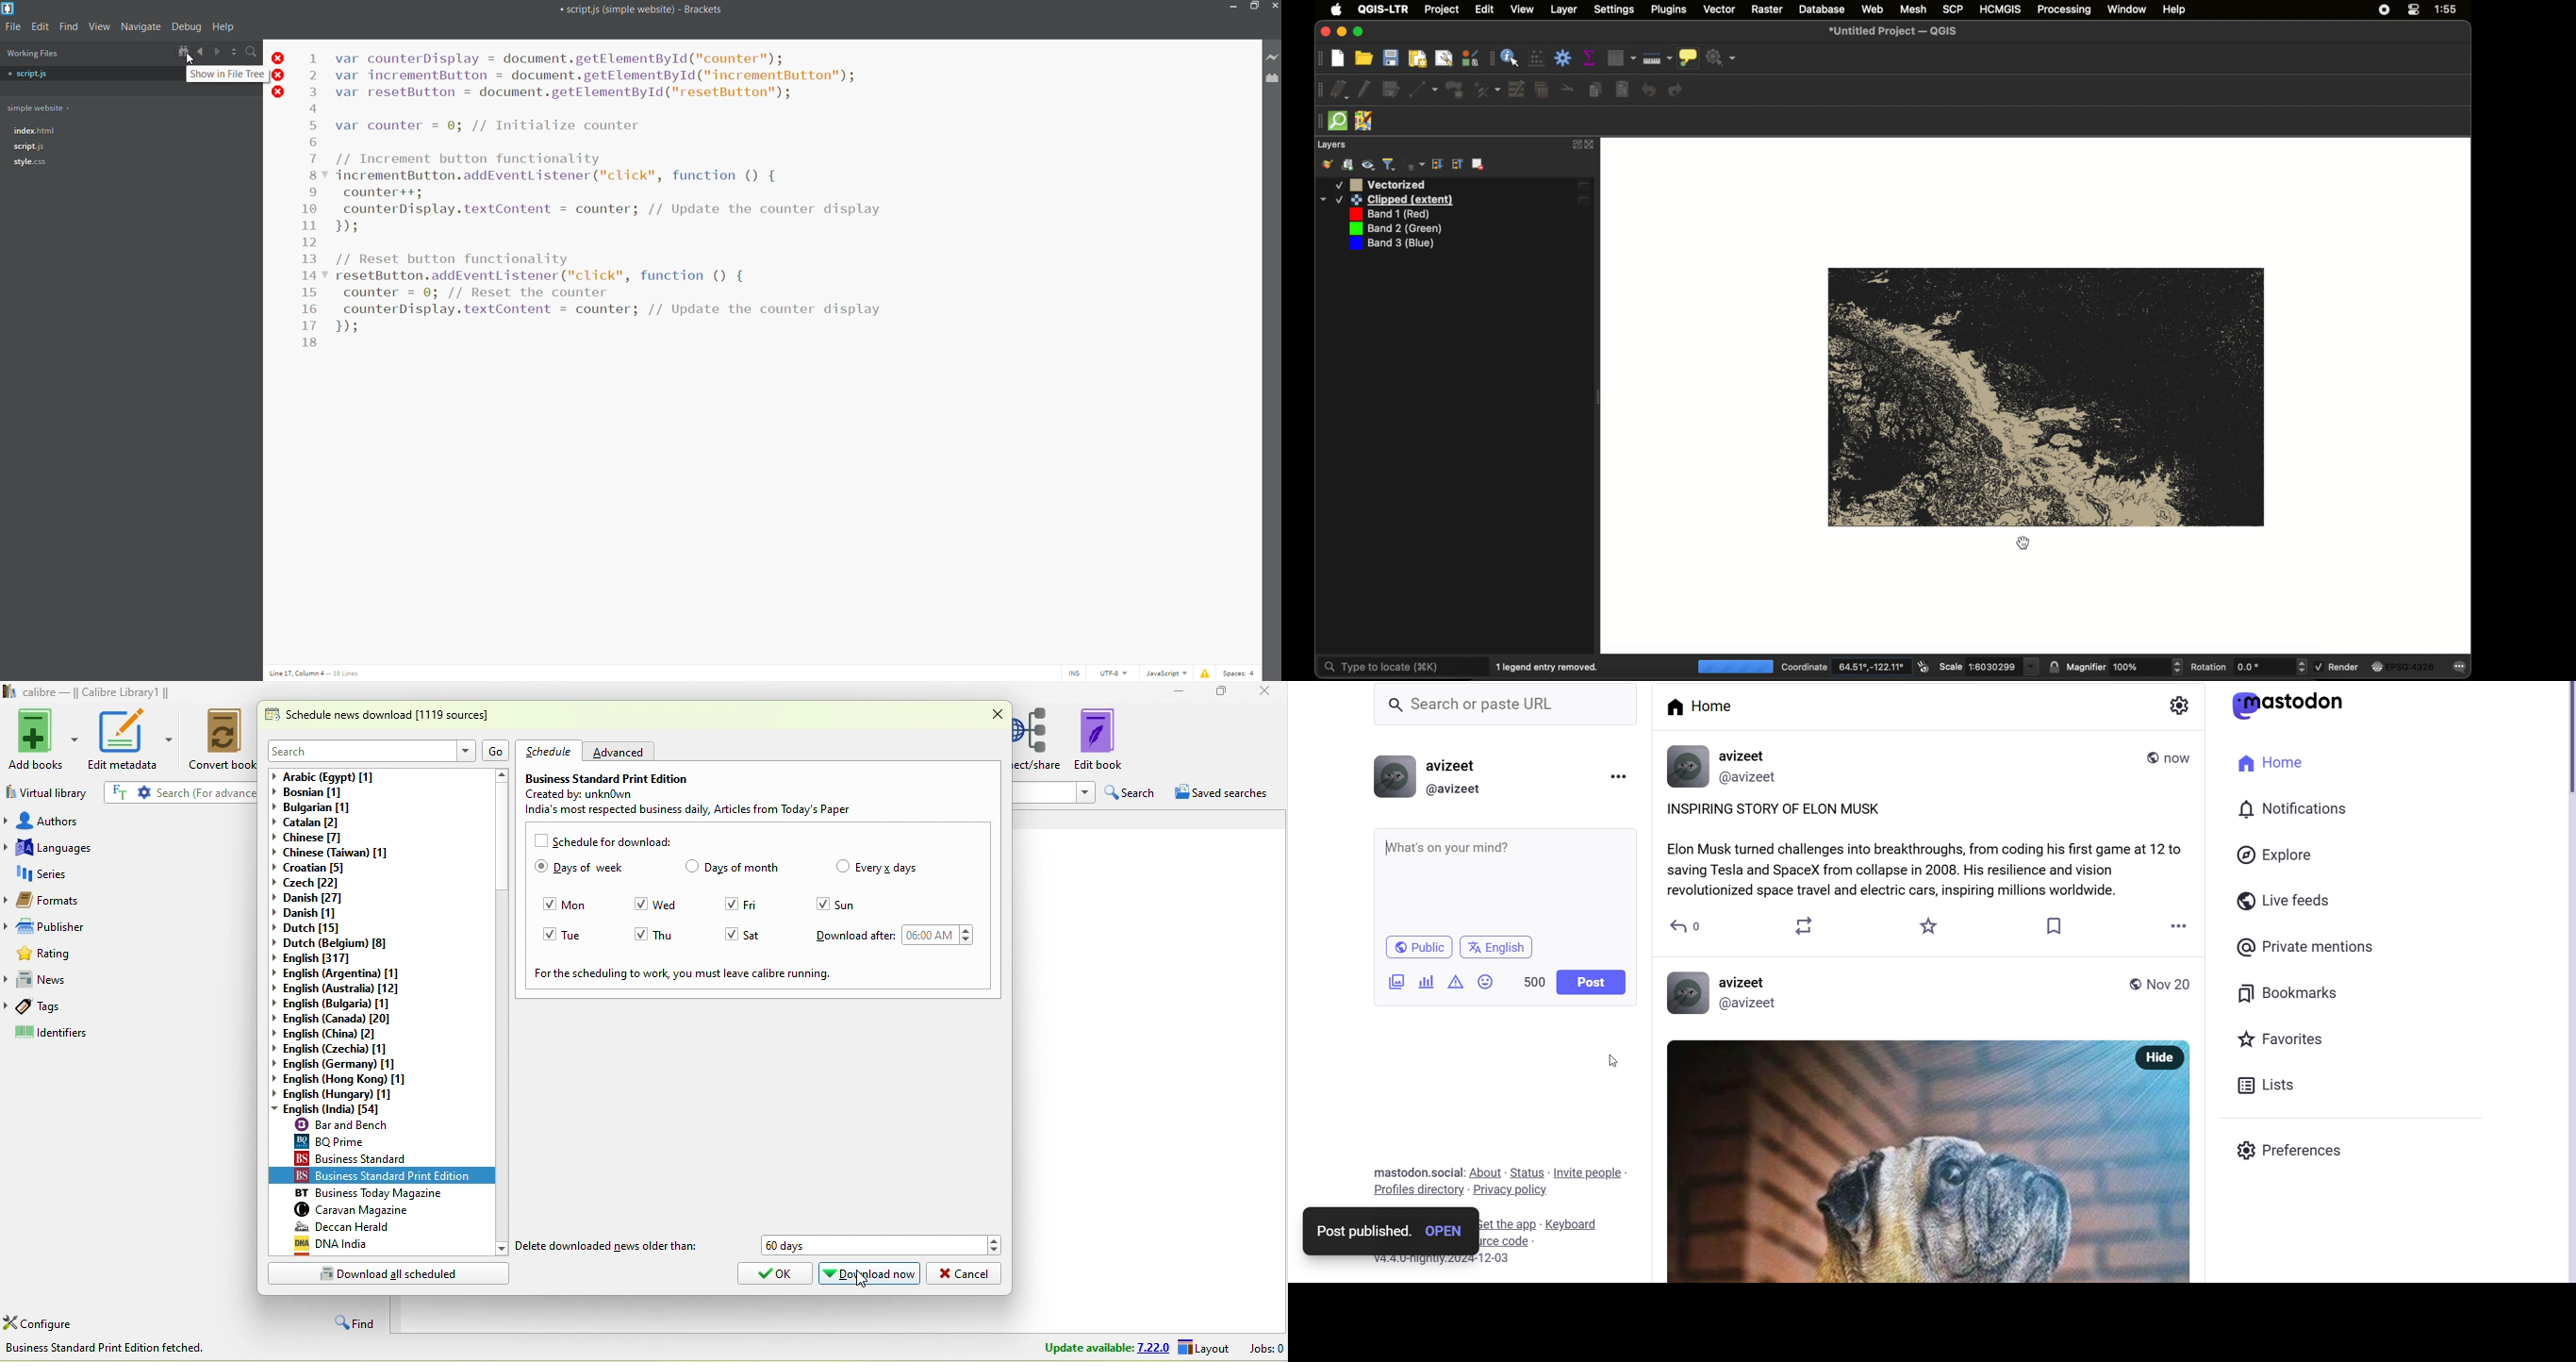 Image resolution: width=2576 pixels, height=1372 pixels. Describe the element at coordinates (130, 1036) in the screenshot. I see `identifiers` at that location.